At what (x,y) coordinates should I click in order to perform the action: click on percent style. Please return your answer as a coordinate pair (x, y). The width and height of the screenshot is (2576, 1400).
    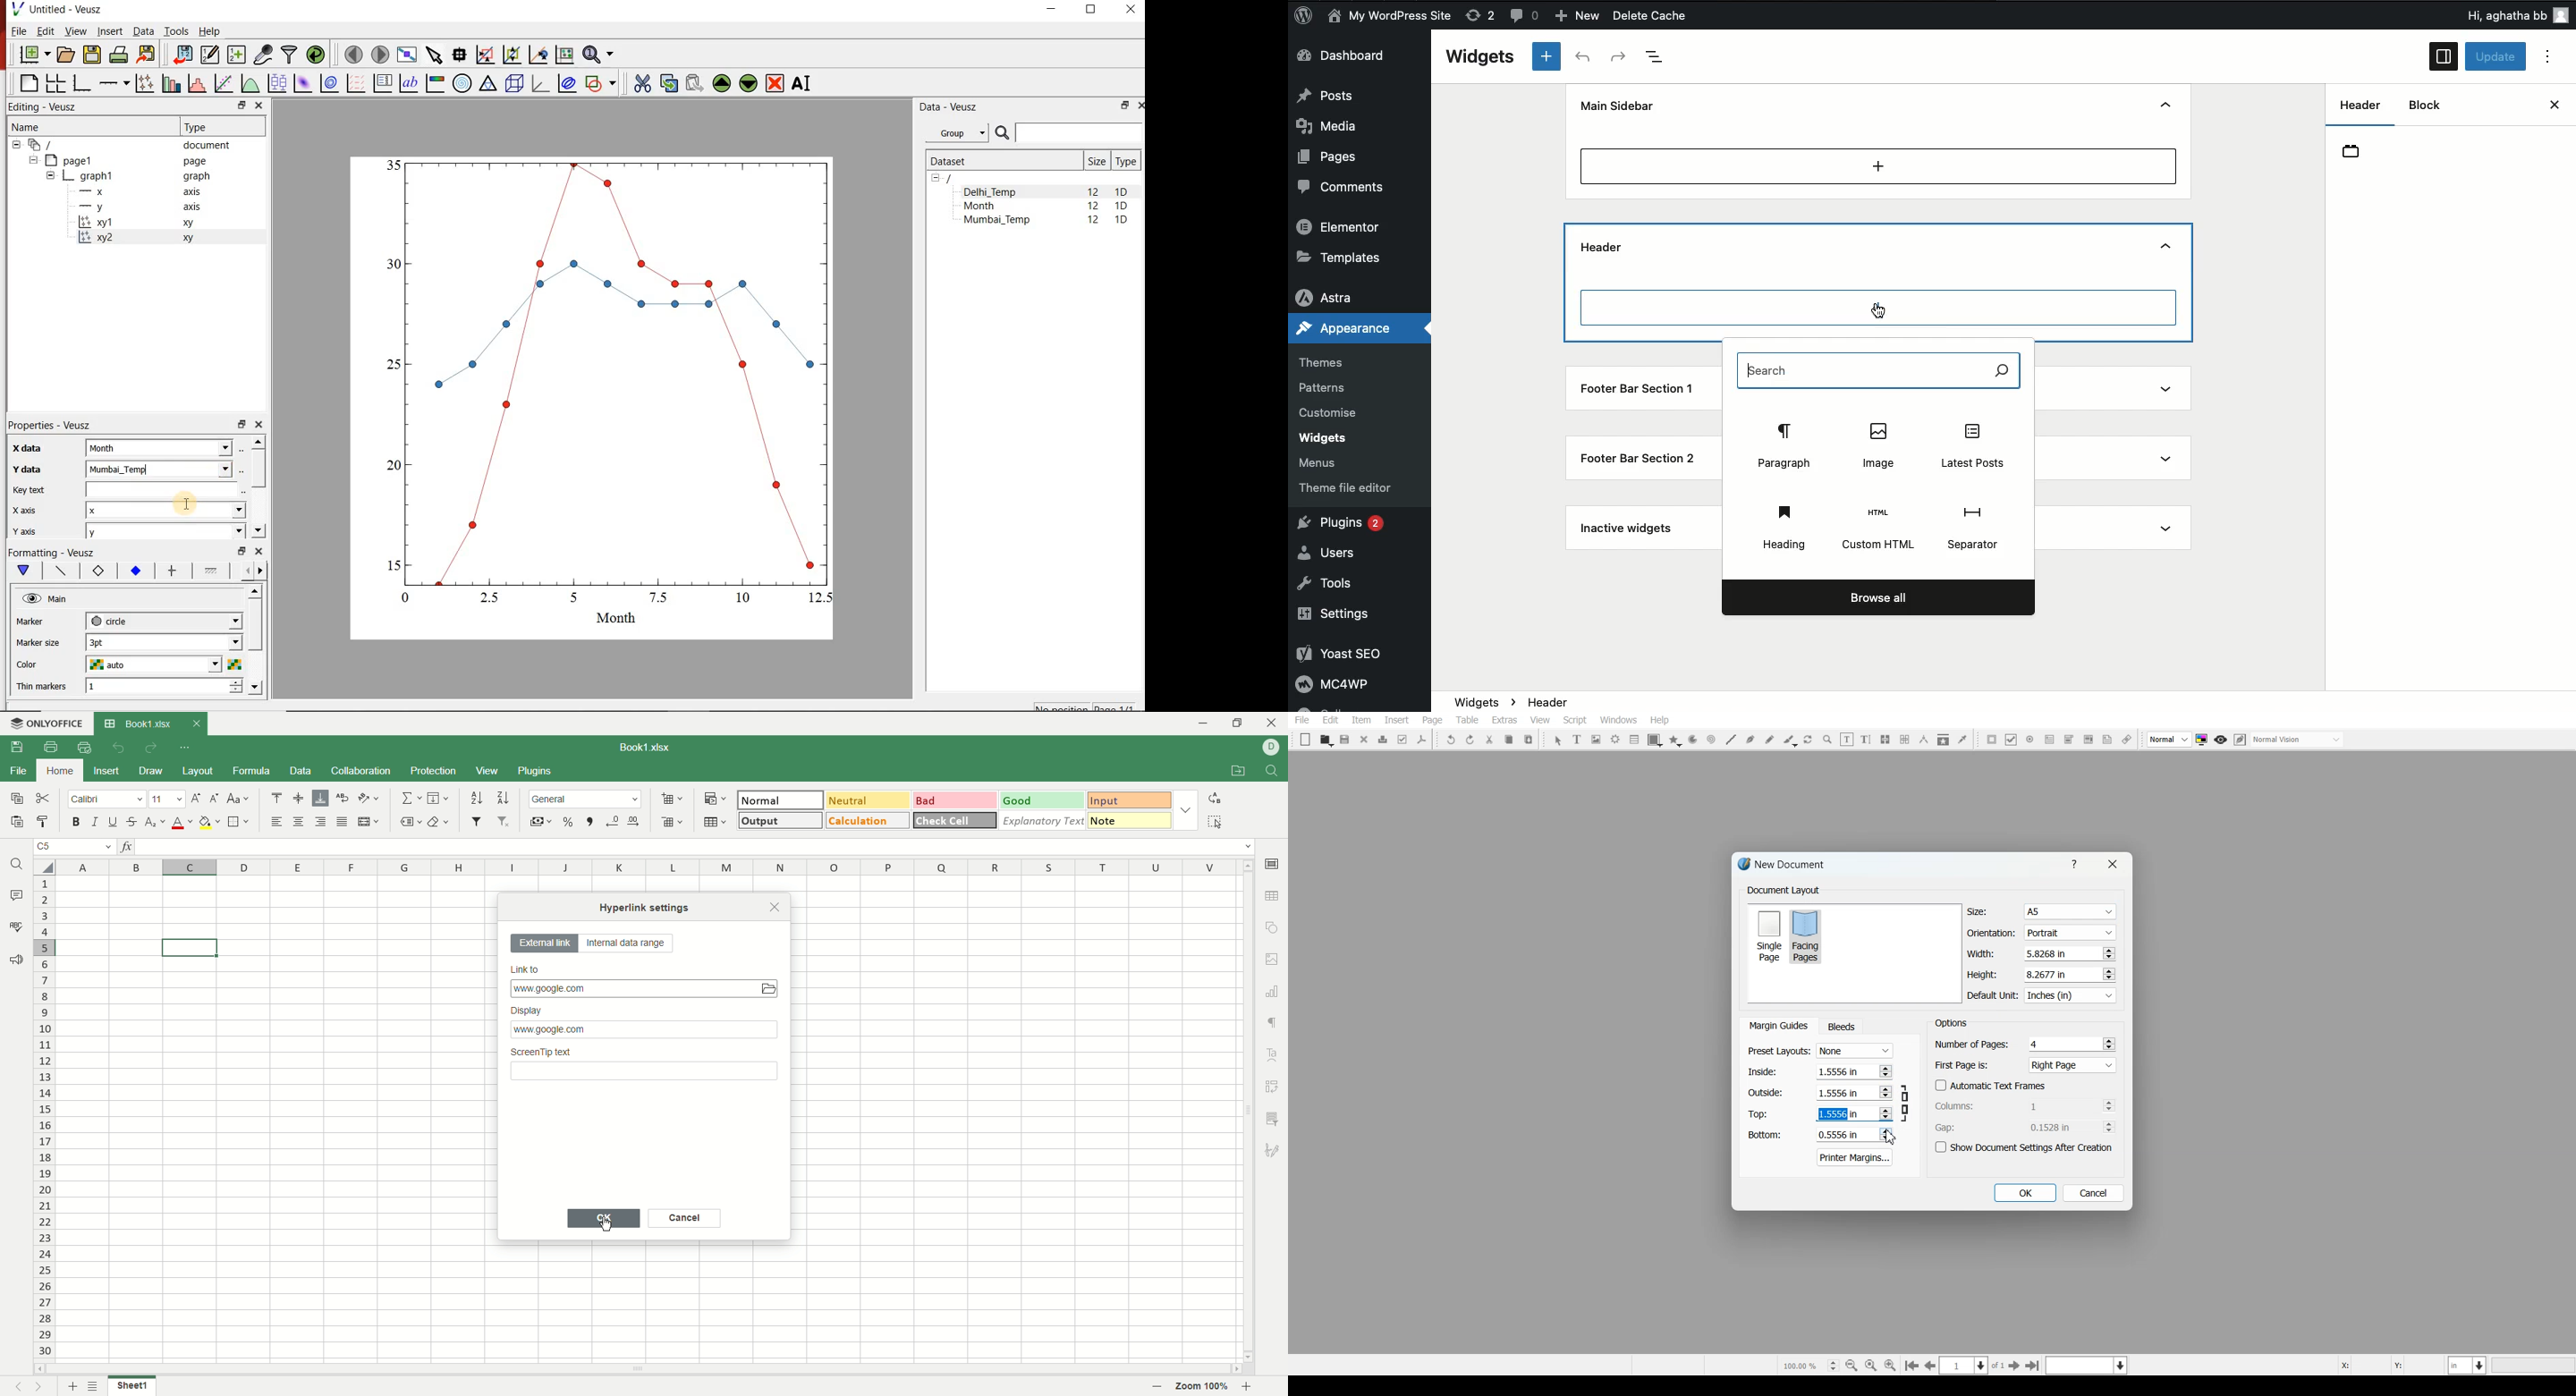
    Looking at the image, I should click on (569, 821).